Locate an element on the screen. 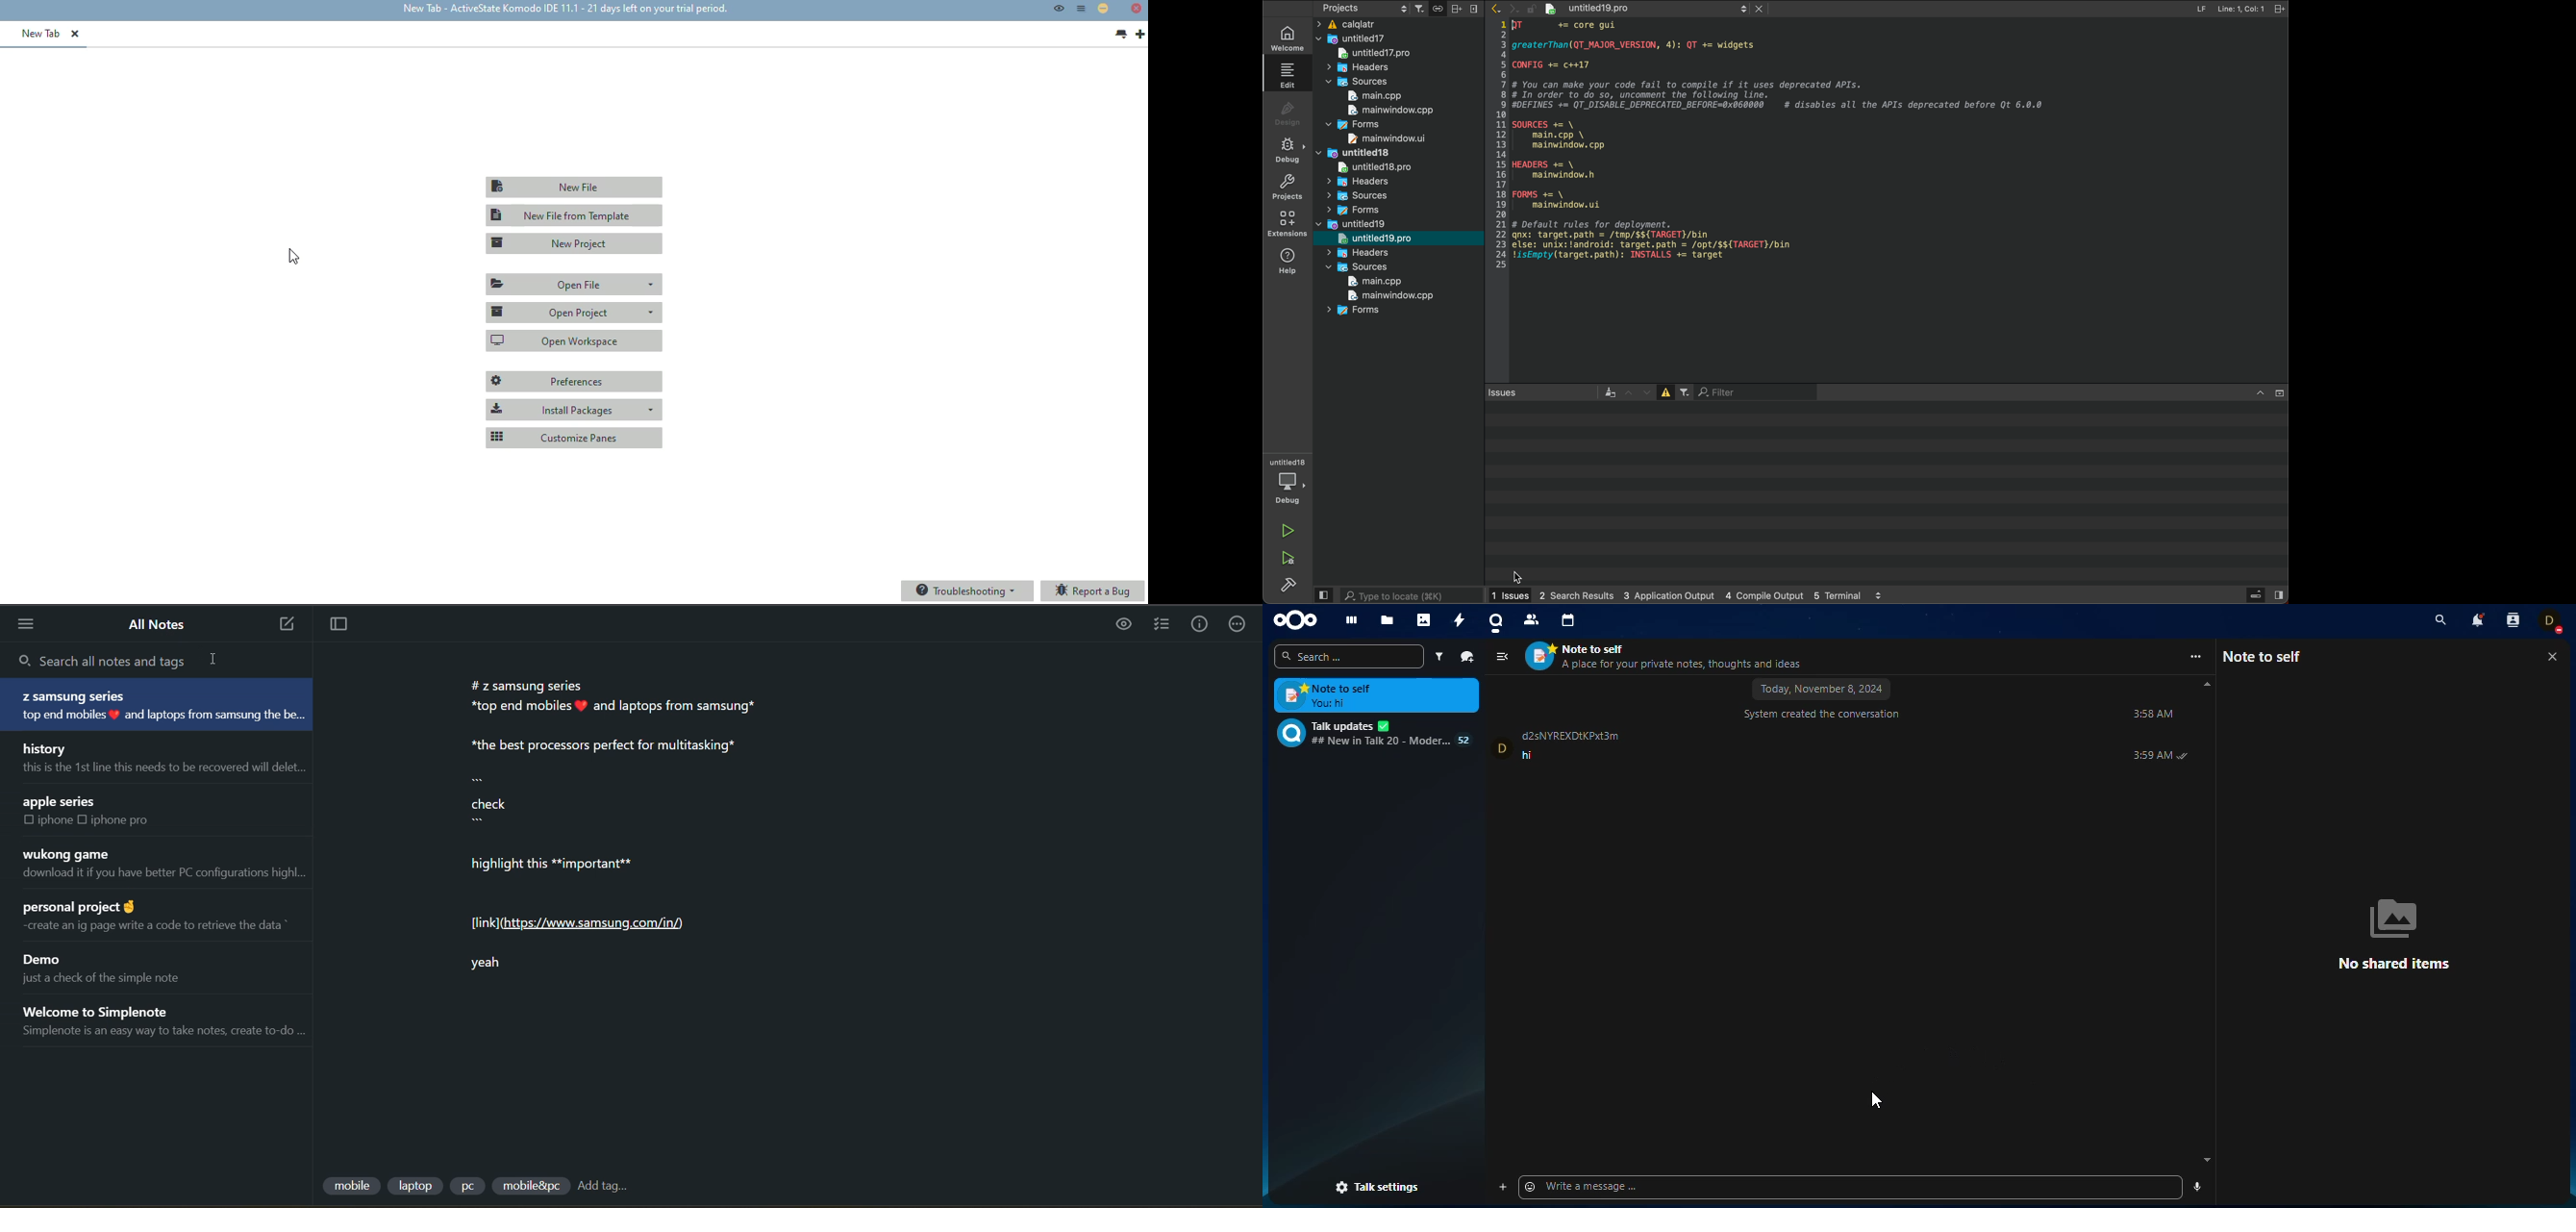 The image size is (2576, 1232). edit is located at coordinates (1290, 77).